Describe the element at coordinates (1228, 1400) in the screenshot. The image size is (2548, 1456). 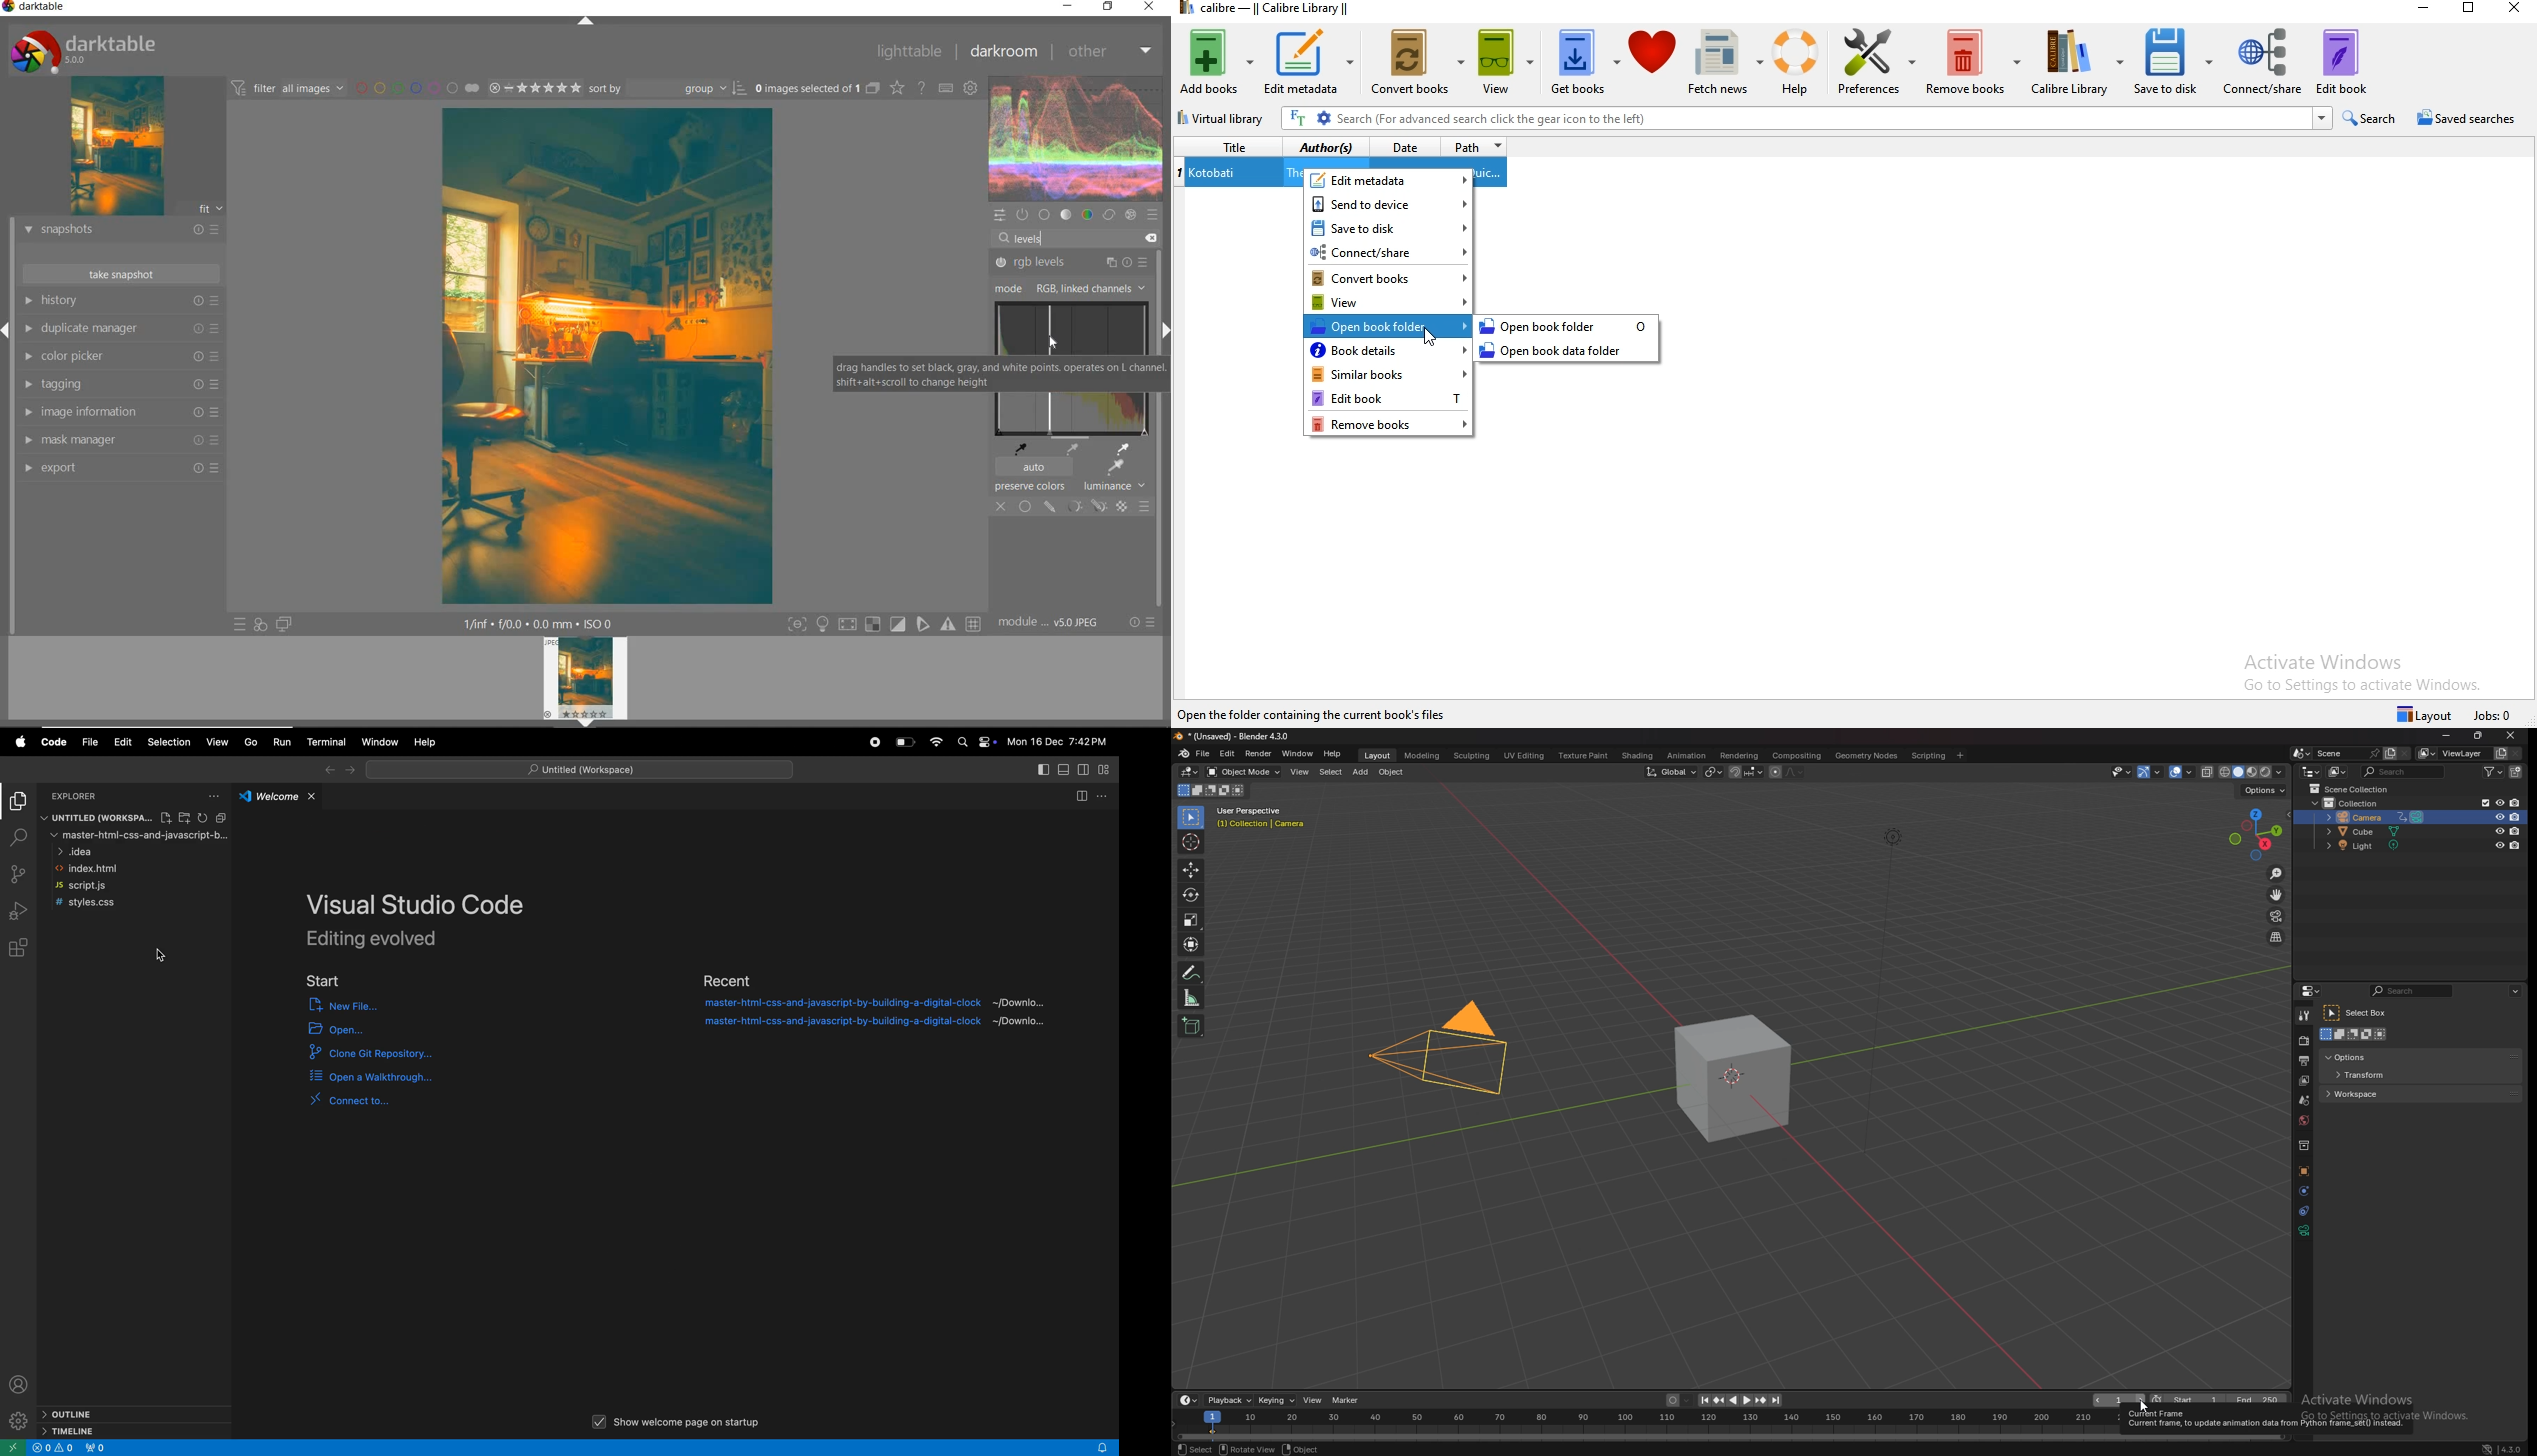
I see `playback` at that location.